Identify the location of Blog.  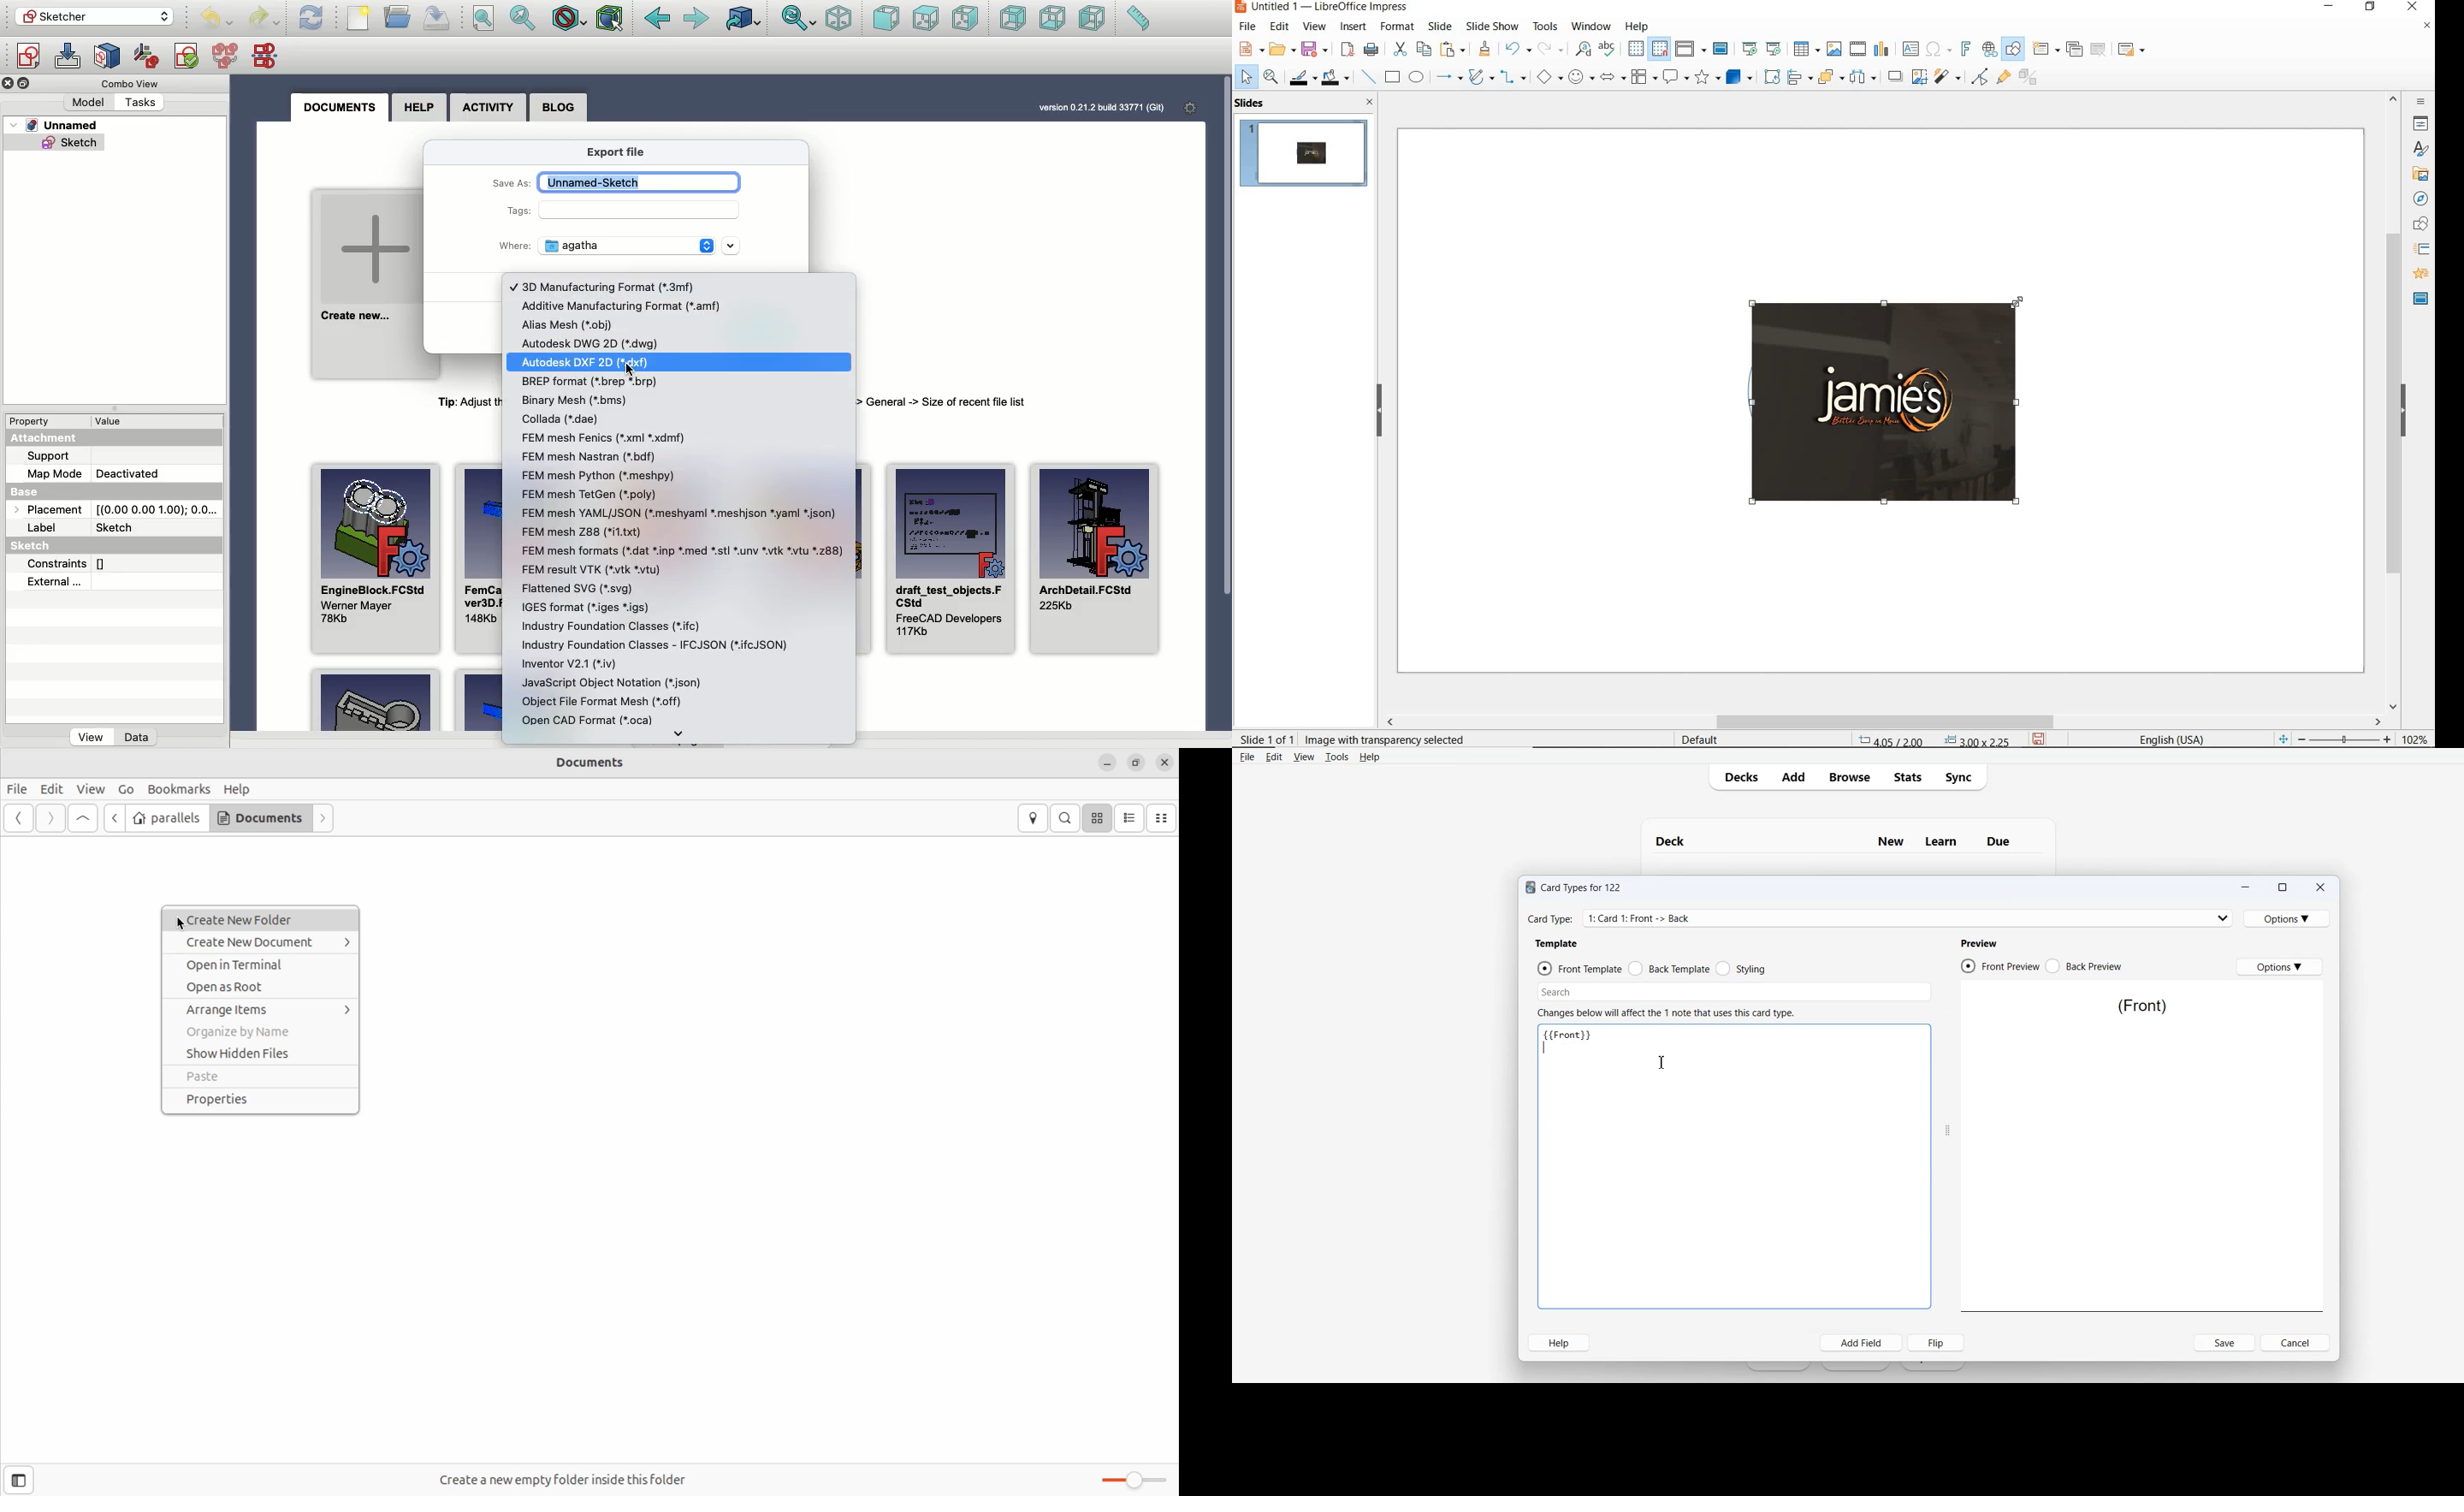
(558, 108).